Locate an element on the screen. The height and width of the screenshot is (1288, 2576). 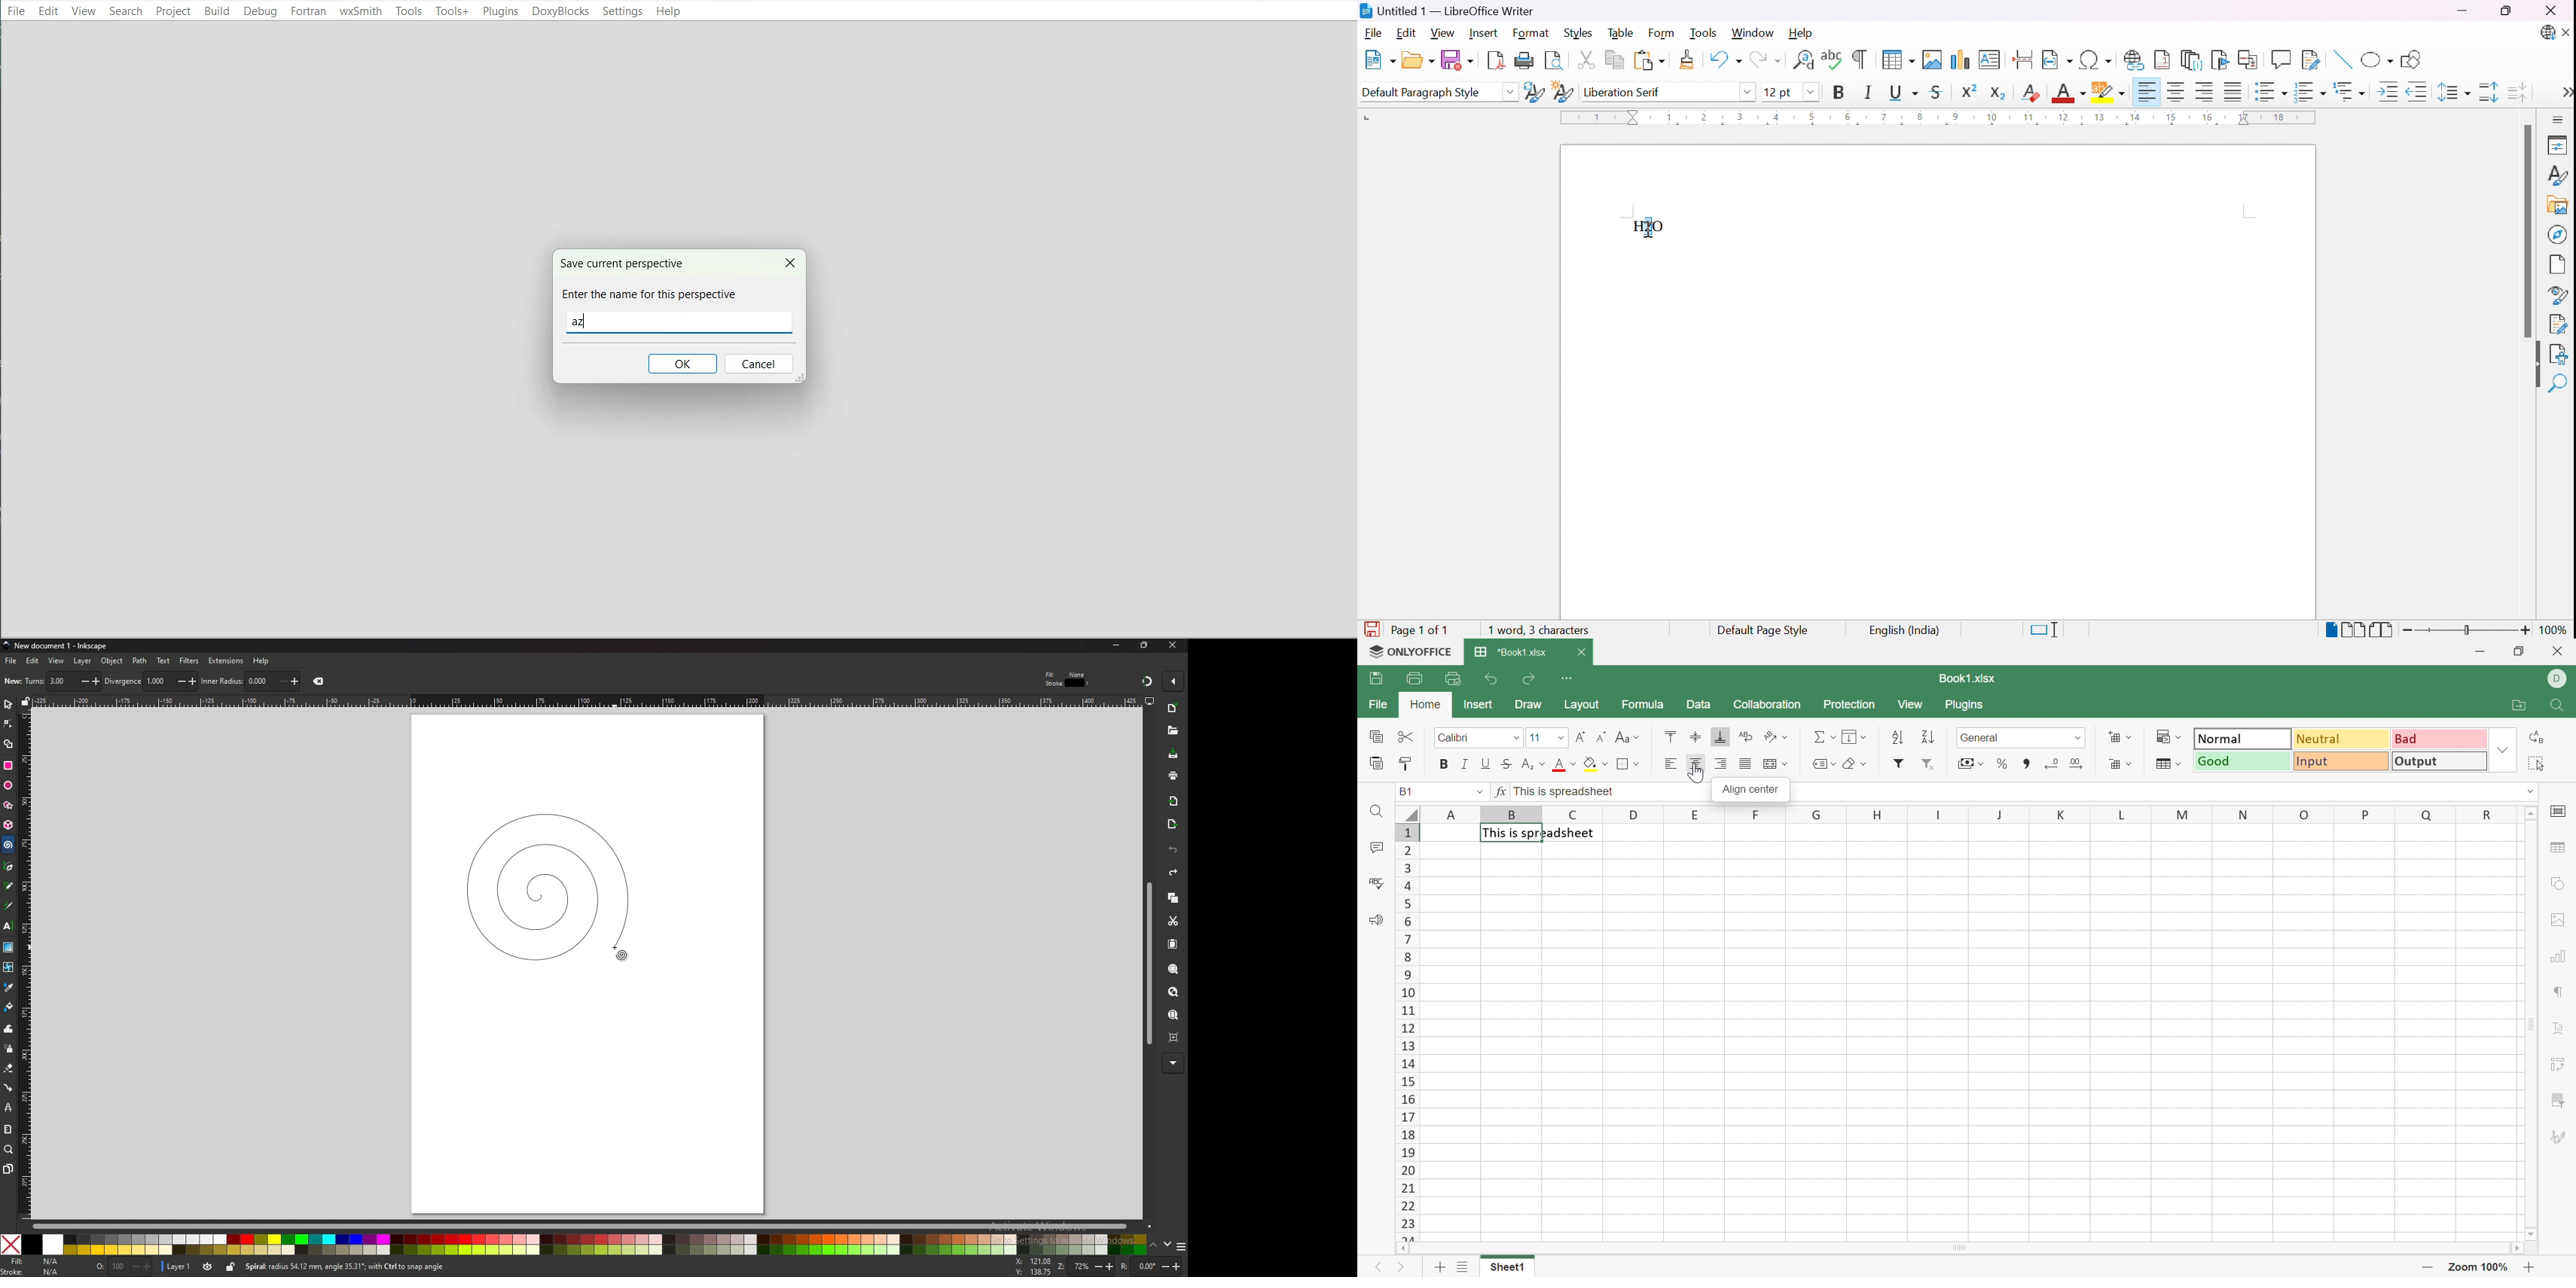
divergence: 1.000 is located at coordinates (151, 681).